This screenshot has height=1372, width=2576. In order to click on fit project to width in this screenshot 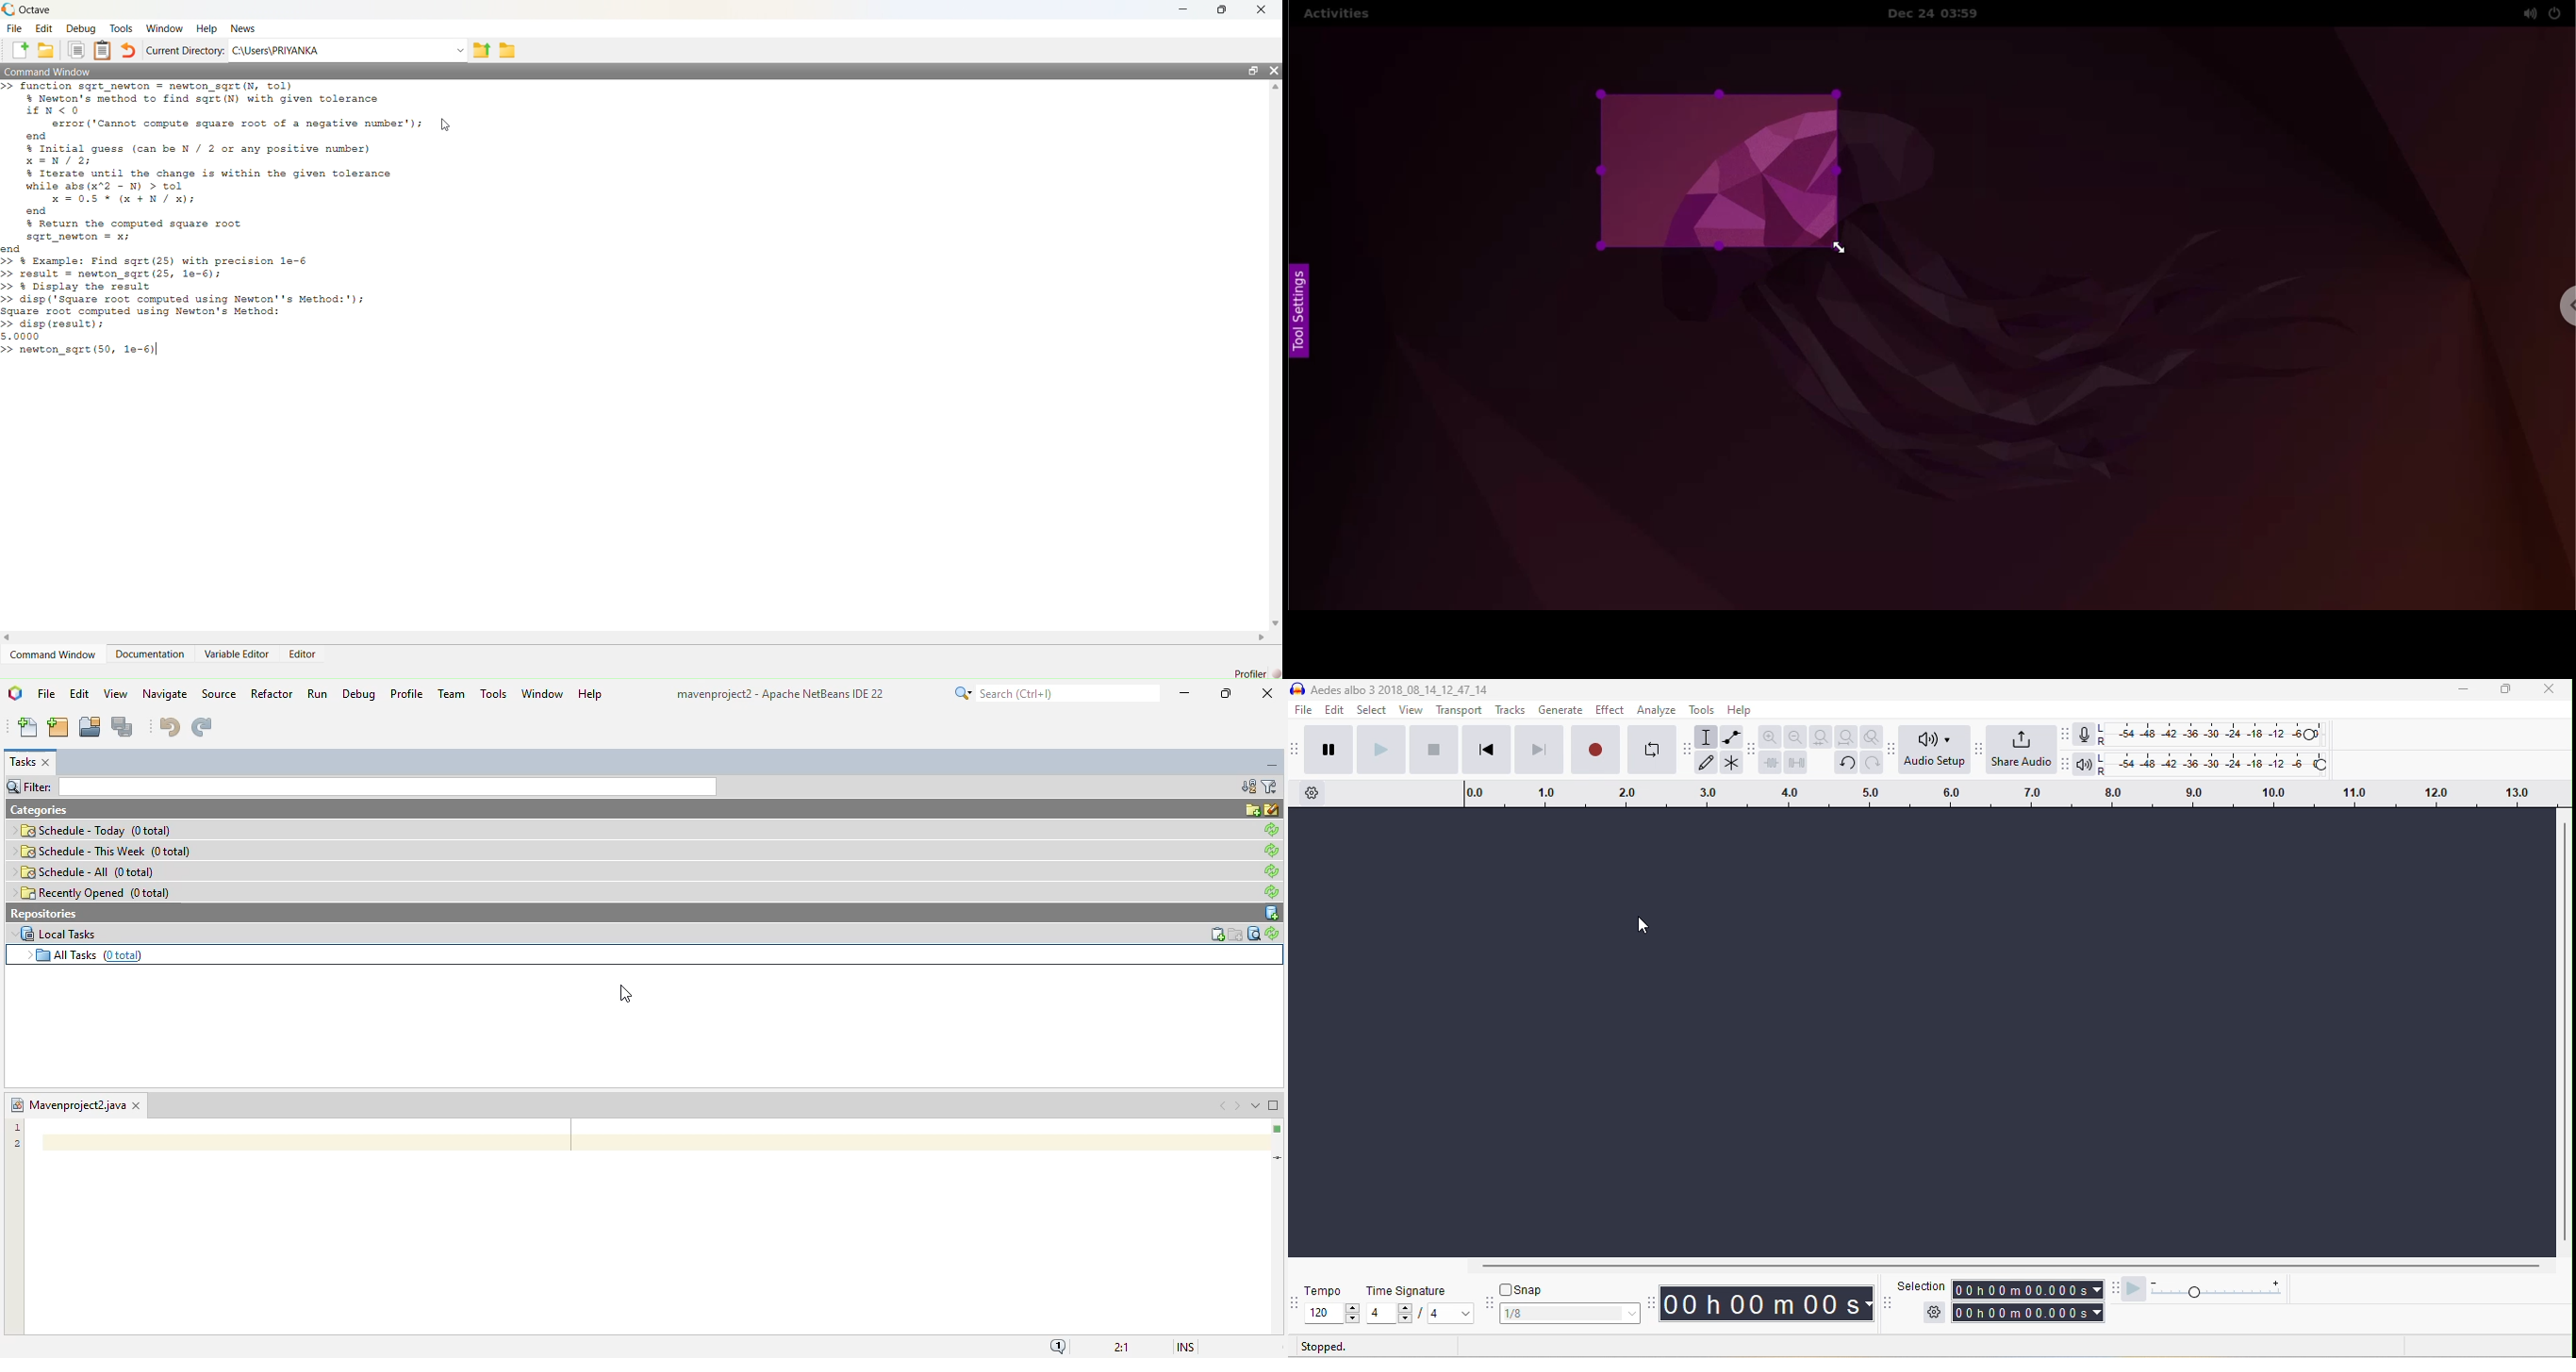, I will do `click(1848, 737)`.